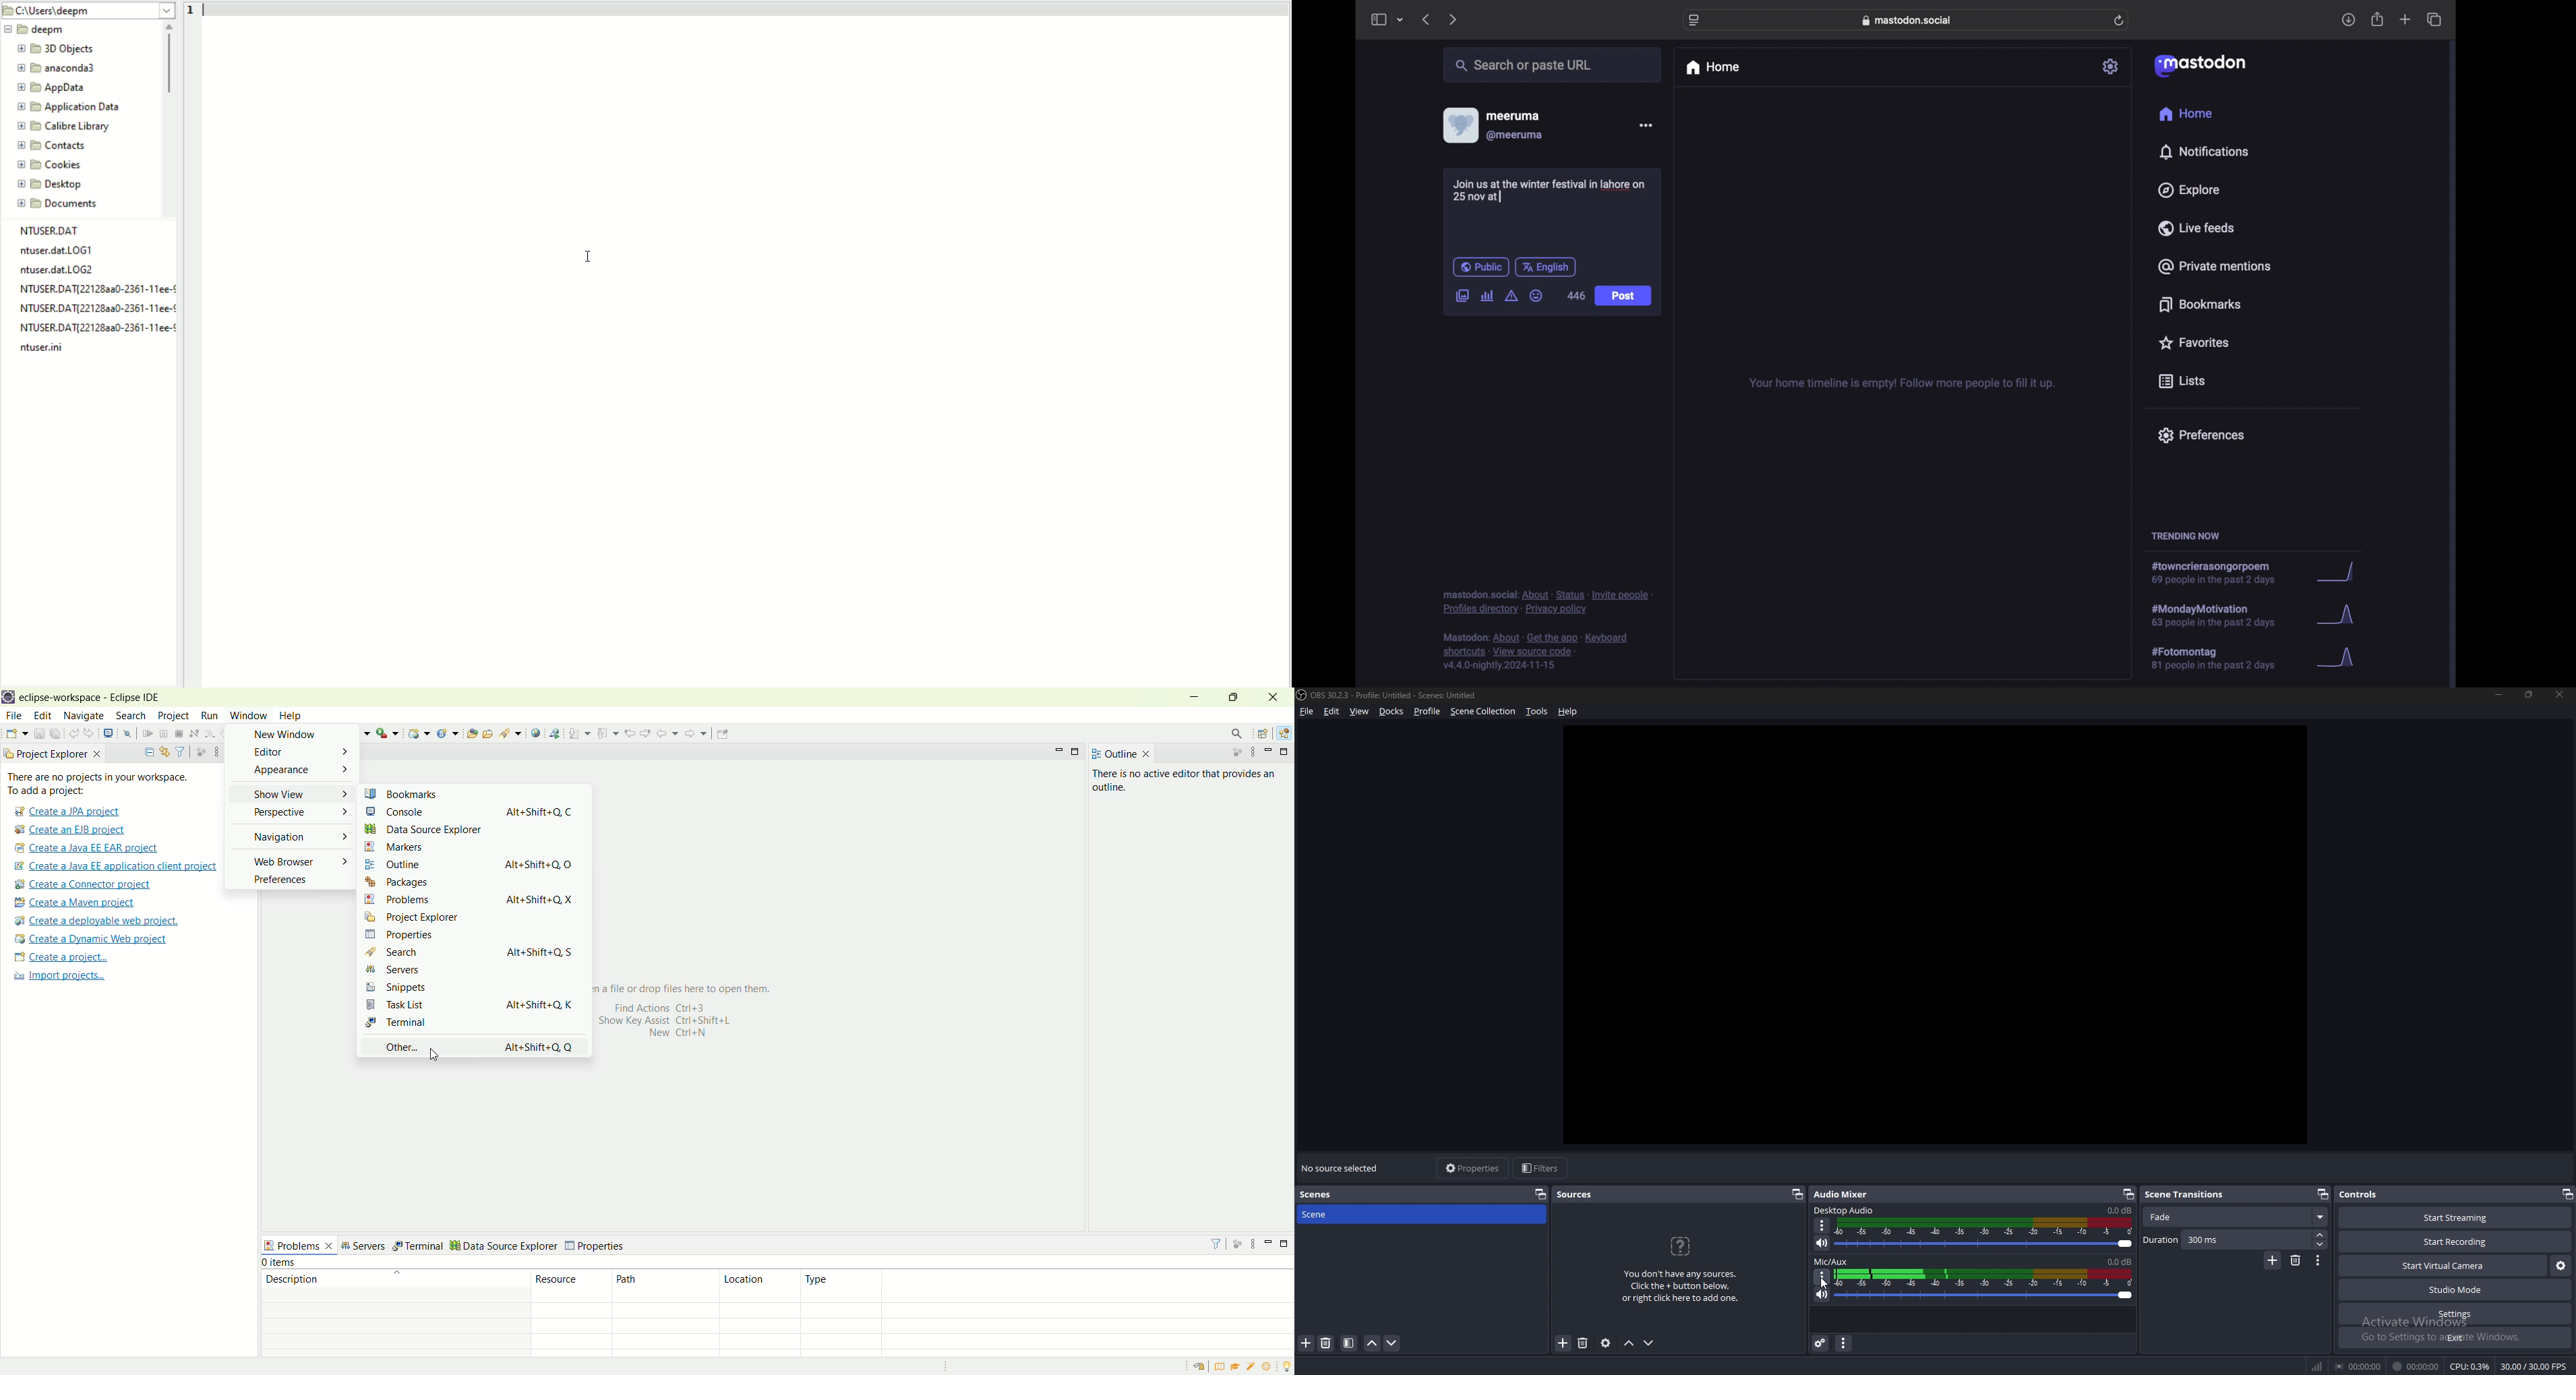 The image size is (2576, 1400). What do you see at coordinates (1341, 1167) in the screenshot?
I see `no source selected` at bounding box center [1341, 1167].